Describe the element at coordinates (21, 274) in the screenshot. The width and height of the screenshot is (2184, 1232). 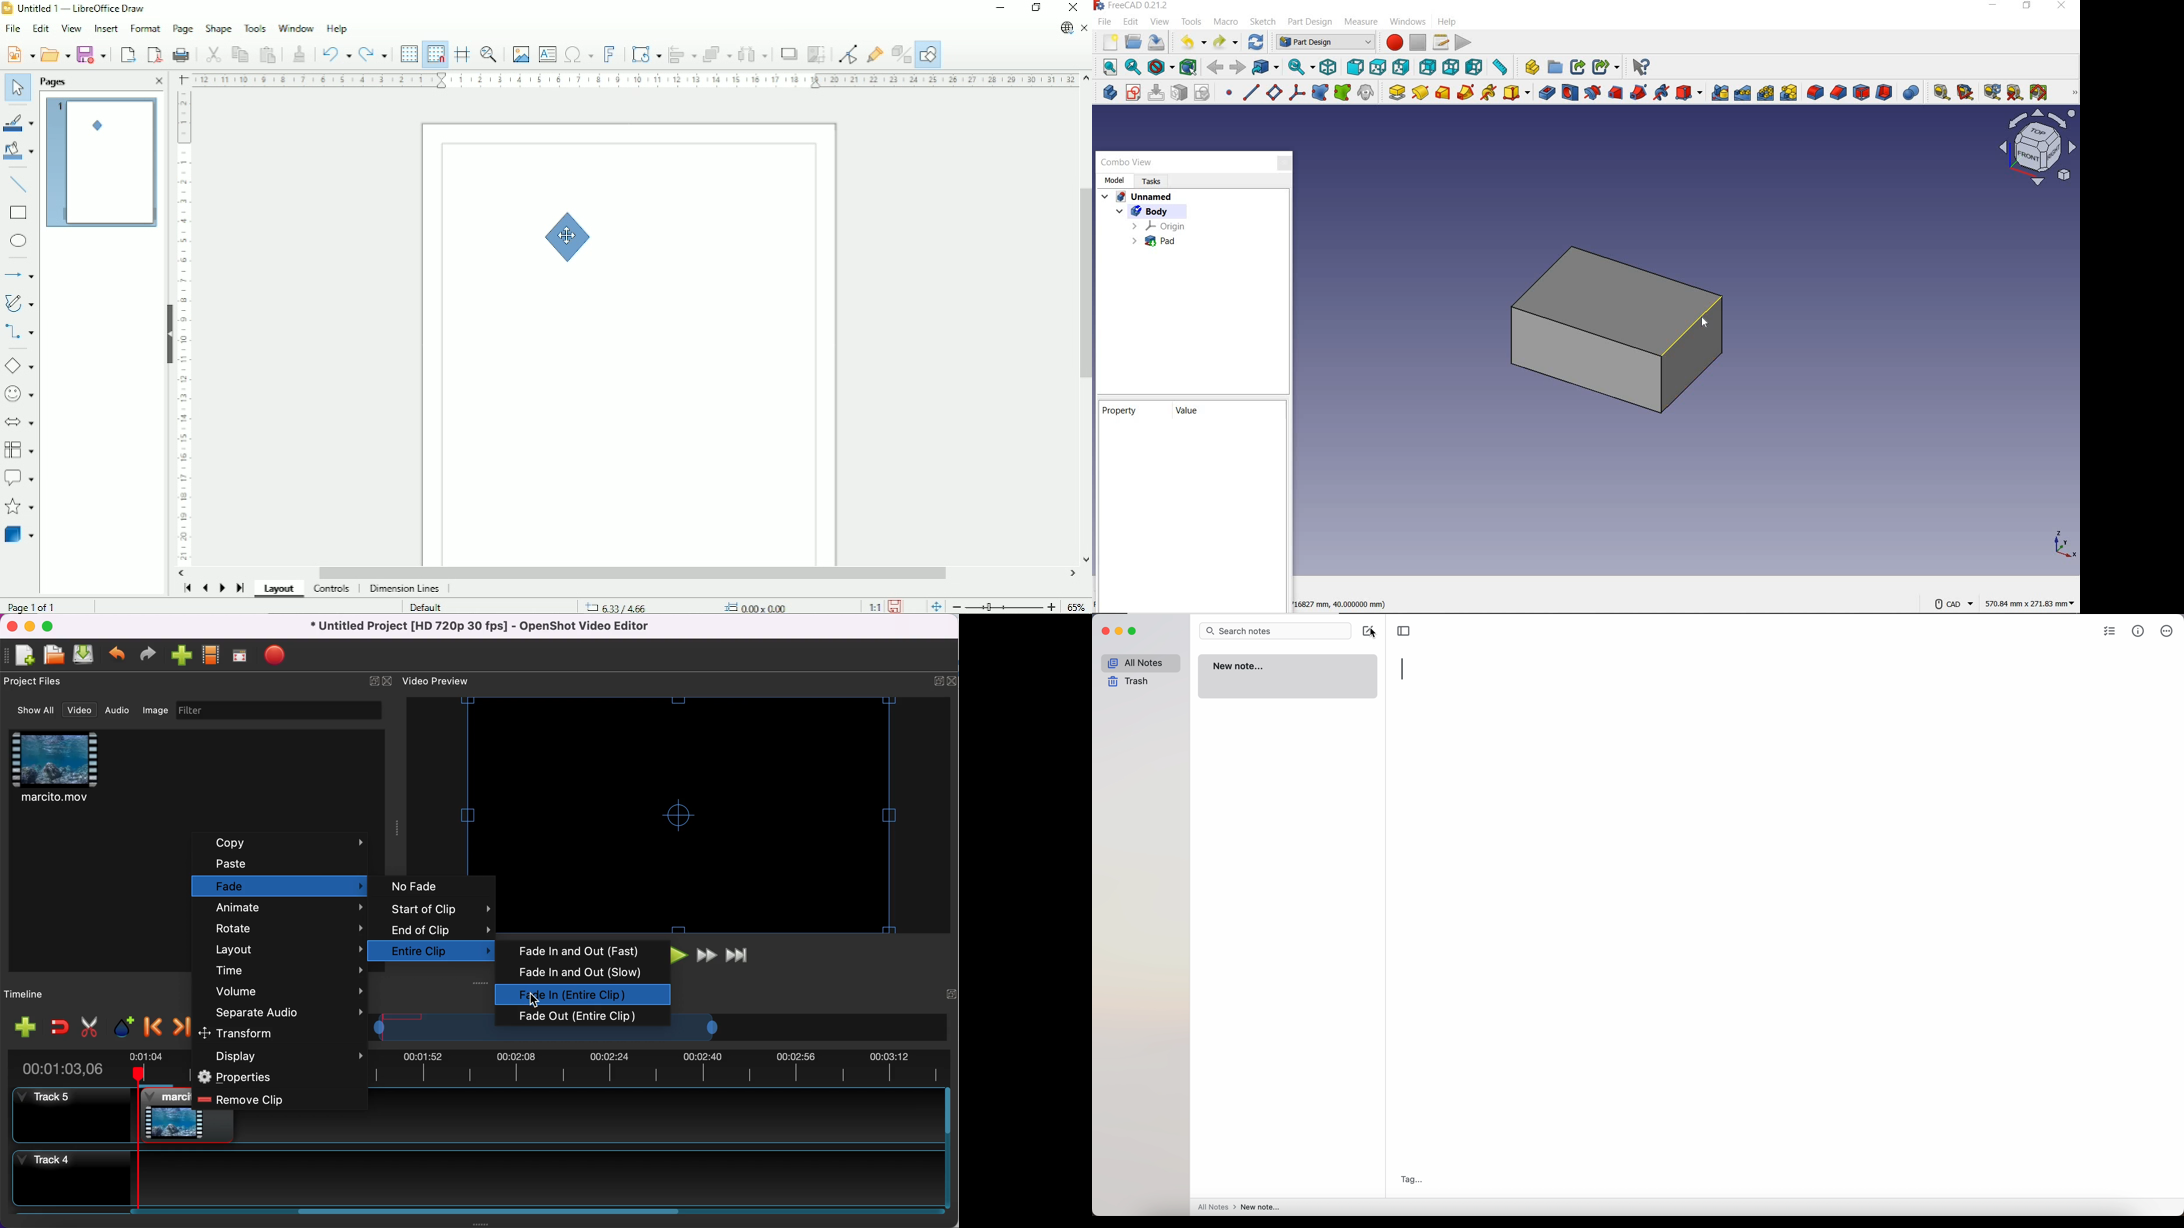
I see `Lines and arrows` at that location.